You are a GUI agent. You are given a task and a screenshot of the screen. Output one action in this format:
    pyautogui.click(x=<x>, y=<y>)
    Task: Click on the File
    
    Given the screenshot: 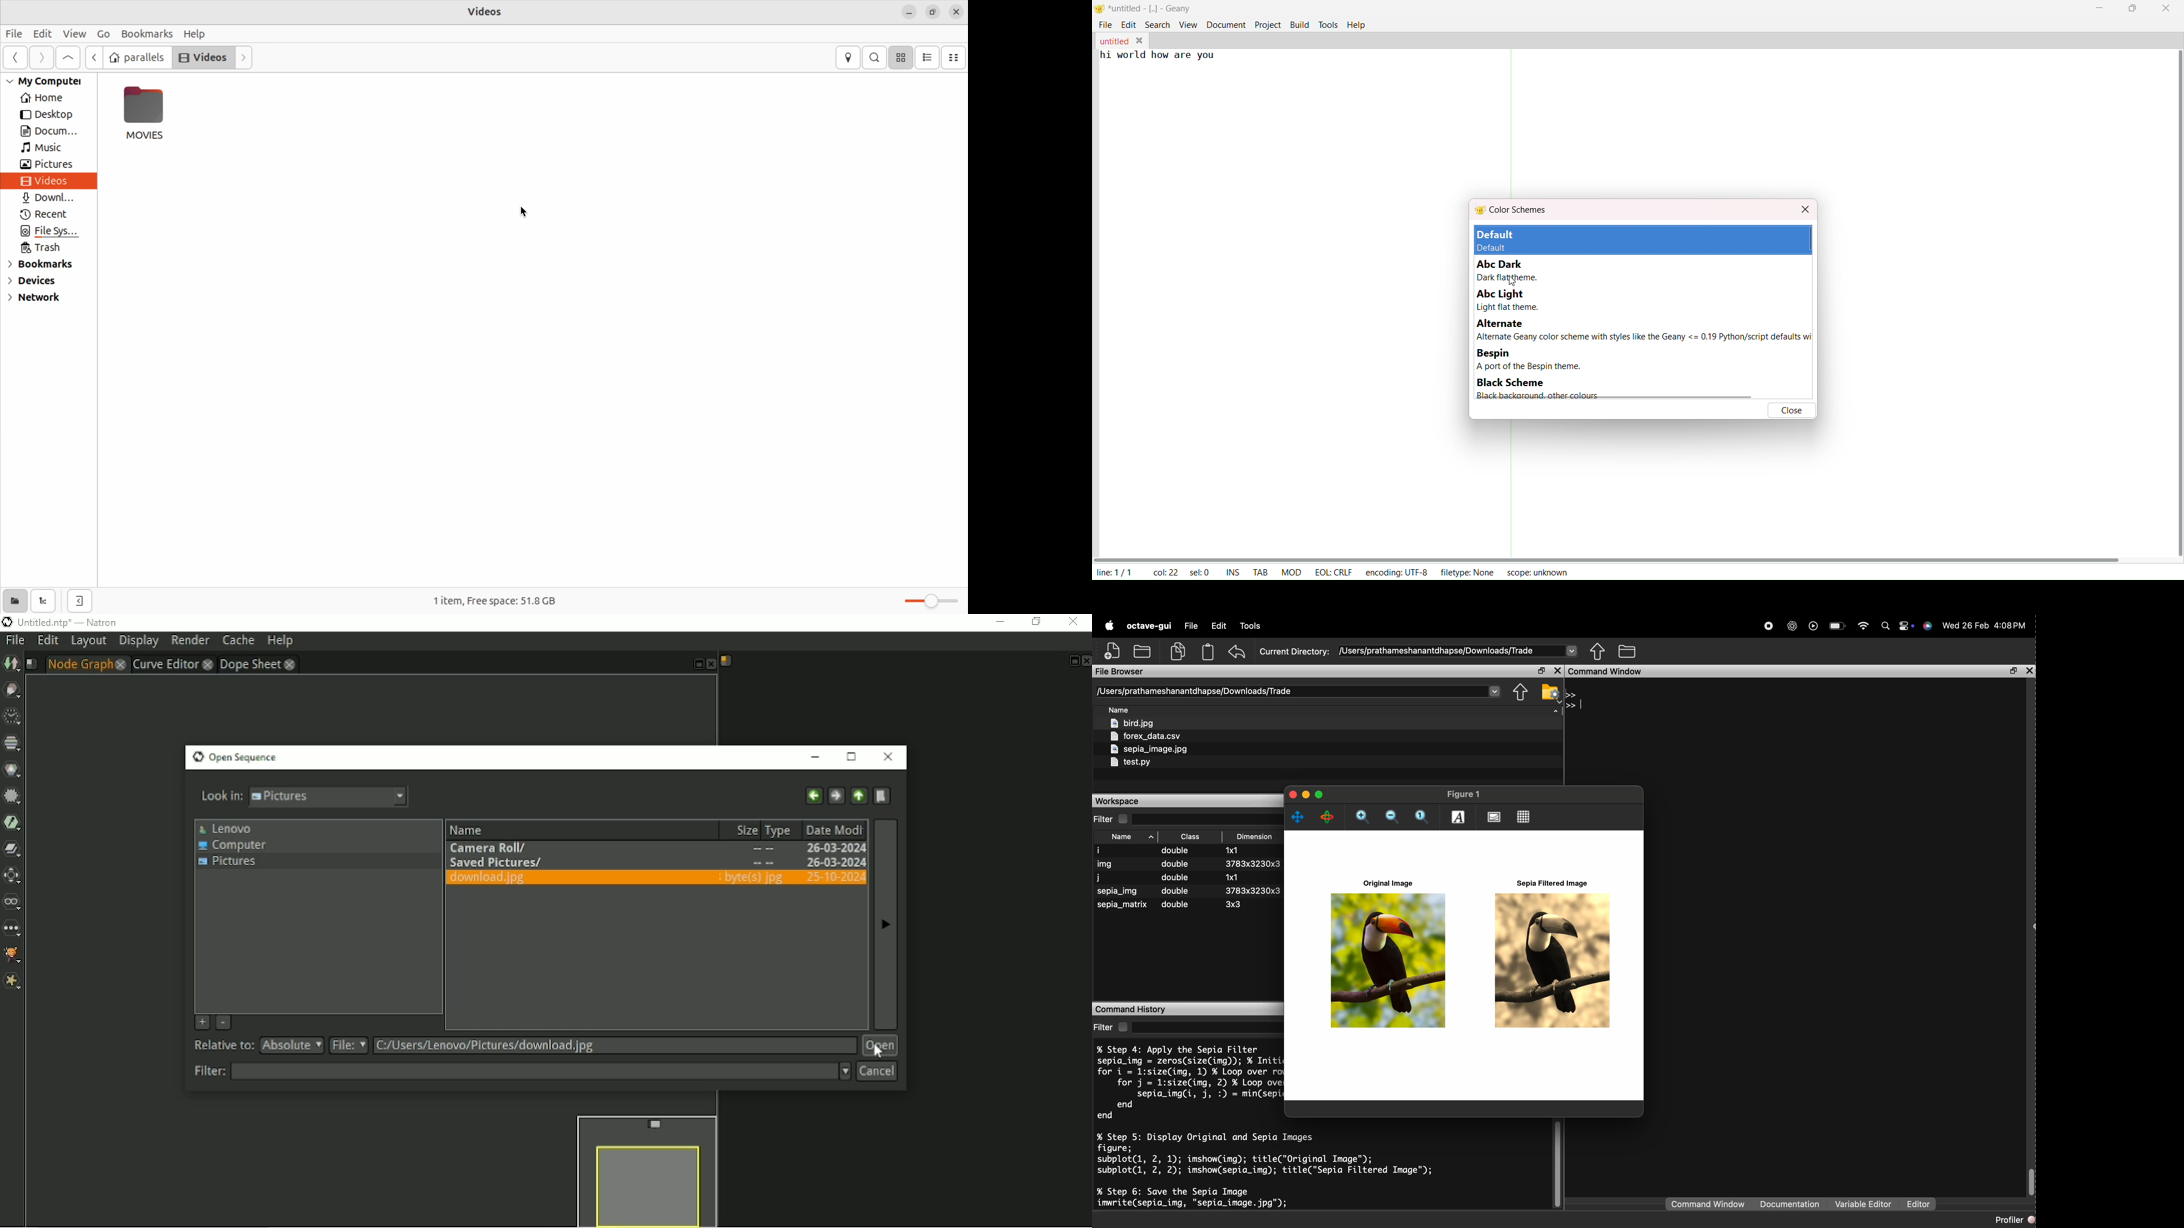 What is the action you would take?
    pyautogui.click(x=1192, y=626)
    